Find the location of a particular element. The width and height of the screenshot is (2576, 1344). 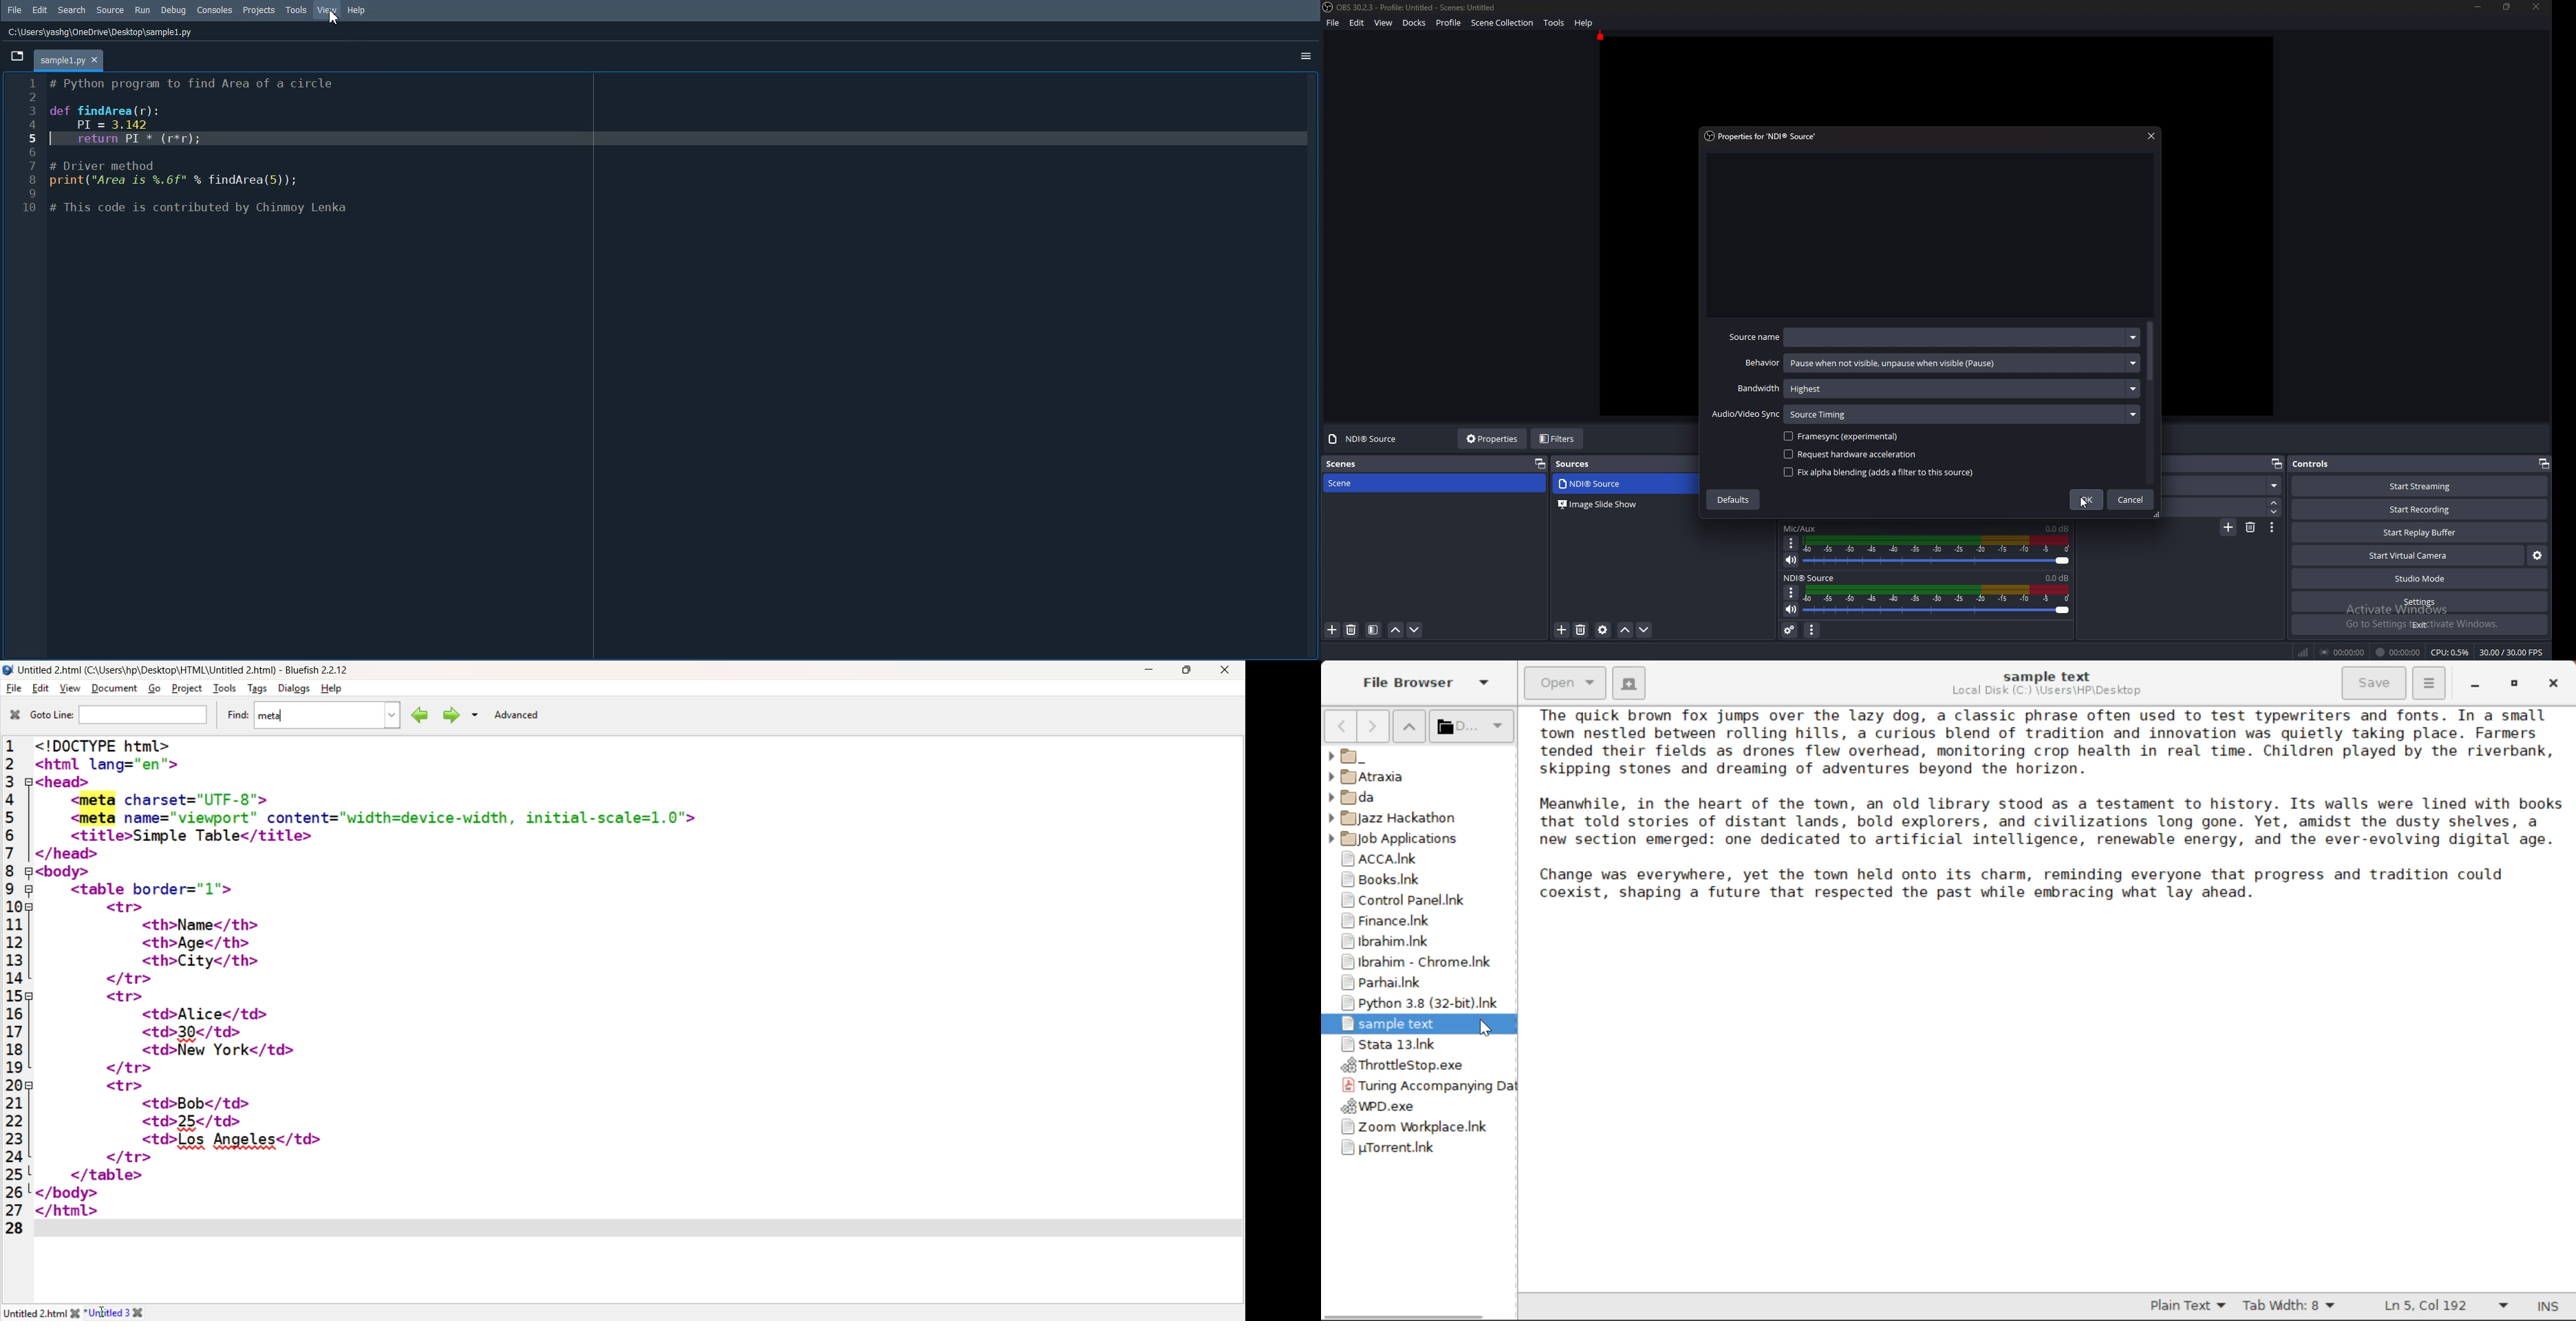

add source is located at coordinates (1331, 630).